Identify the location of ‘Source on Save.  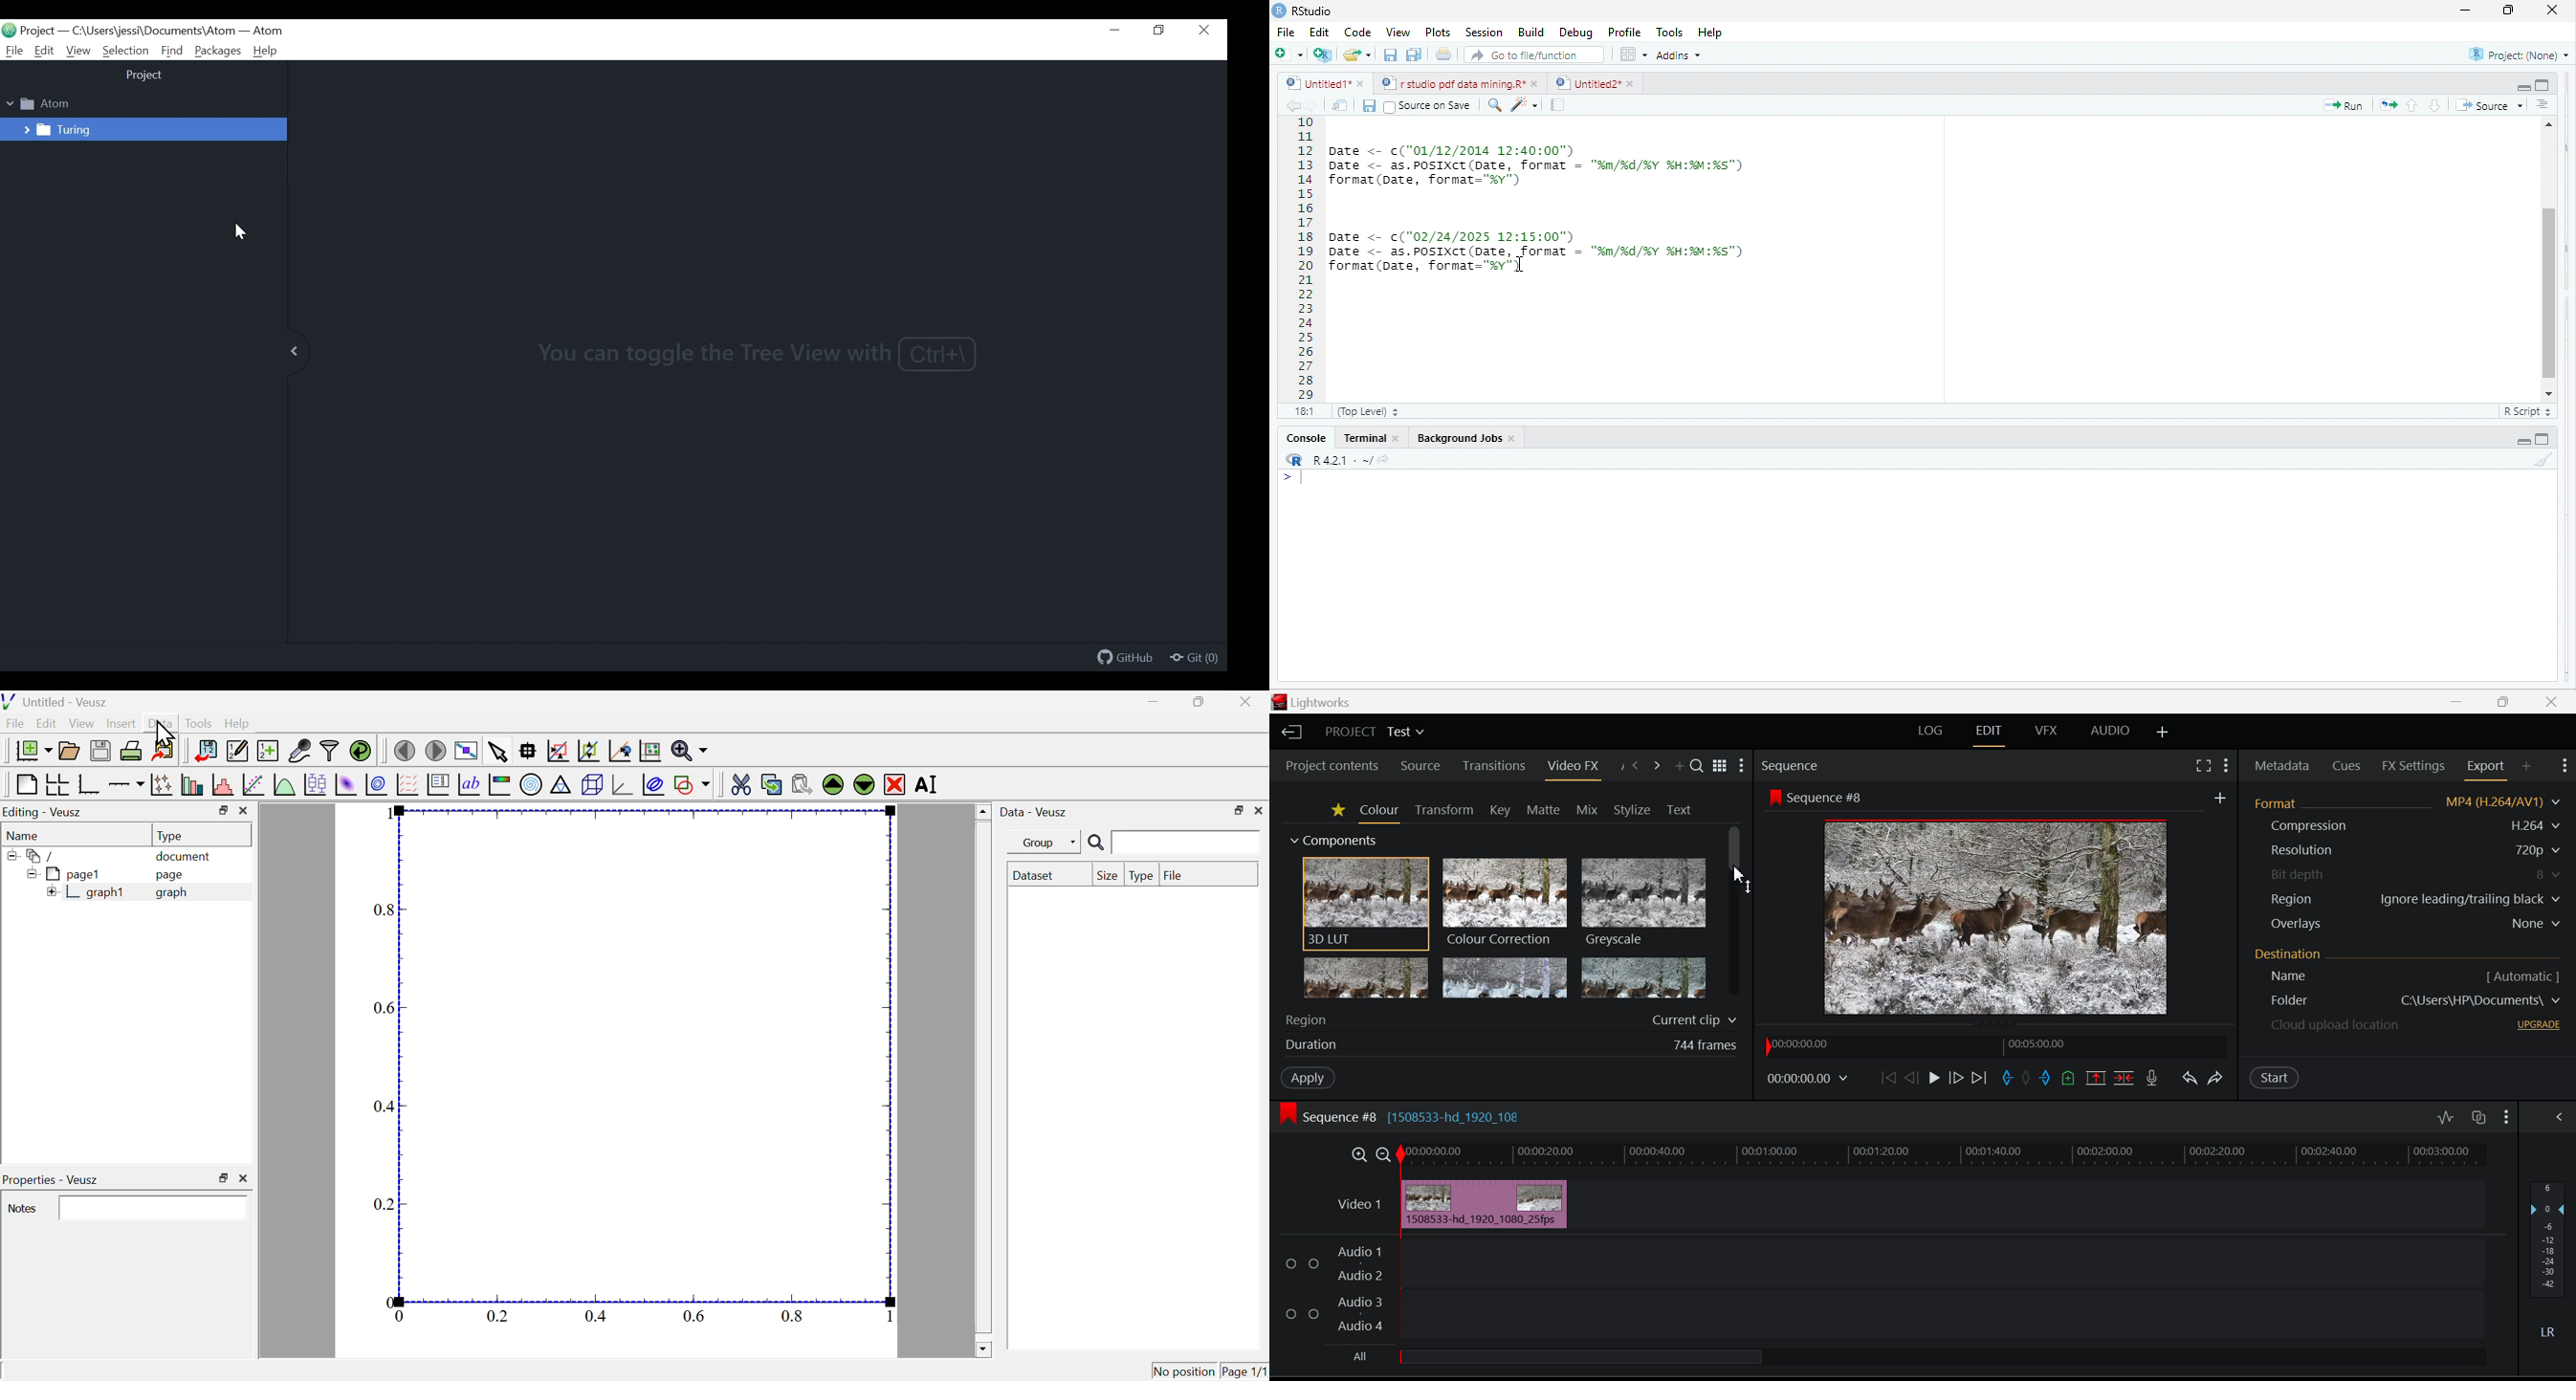
(1427, 105).